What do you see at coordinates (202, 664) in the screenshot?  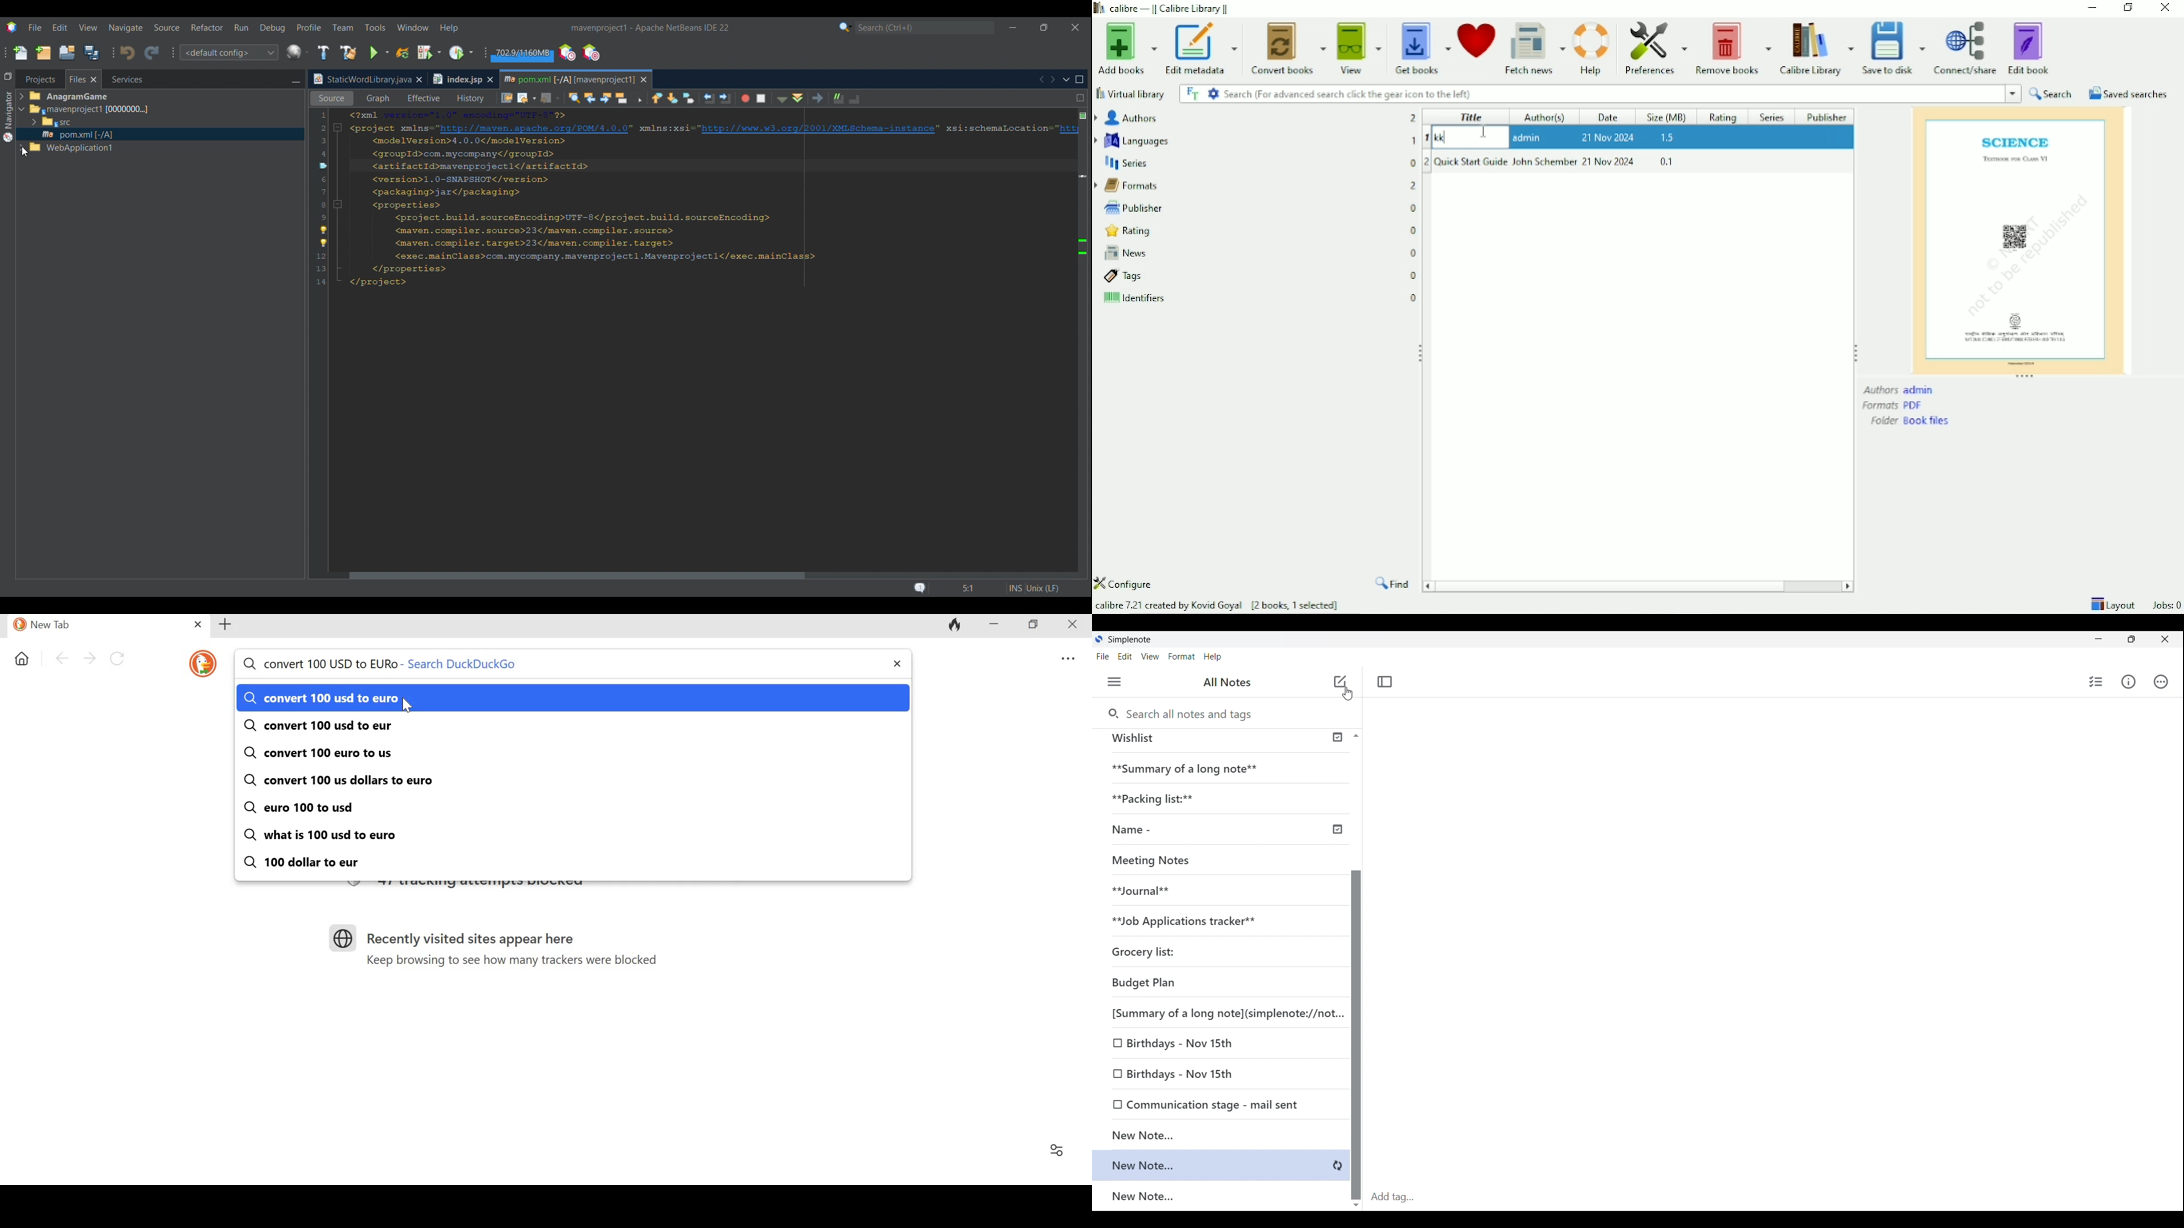 I see `DuckDuckGo icon` at bounding box center [202, 664].